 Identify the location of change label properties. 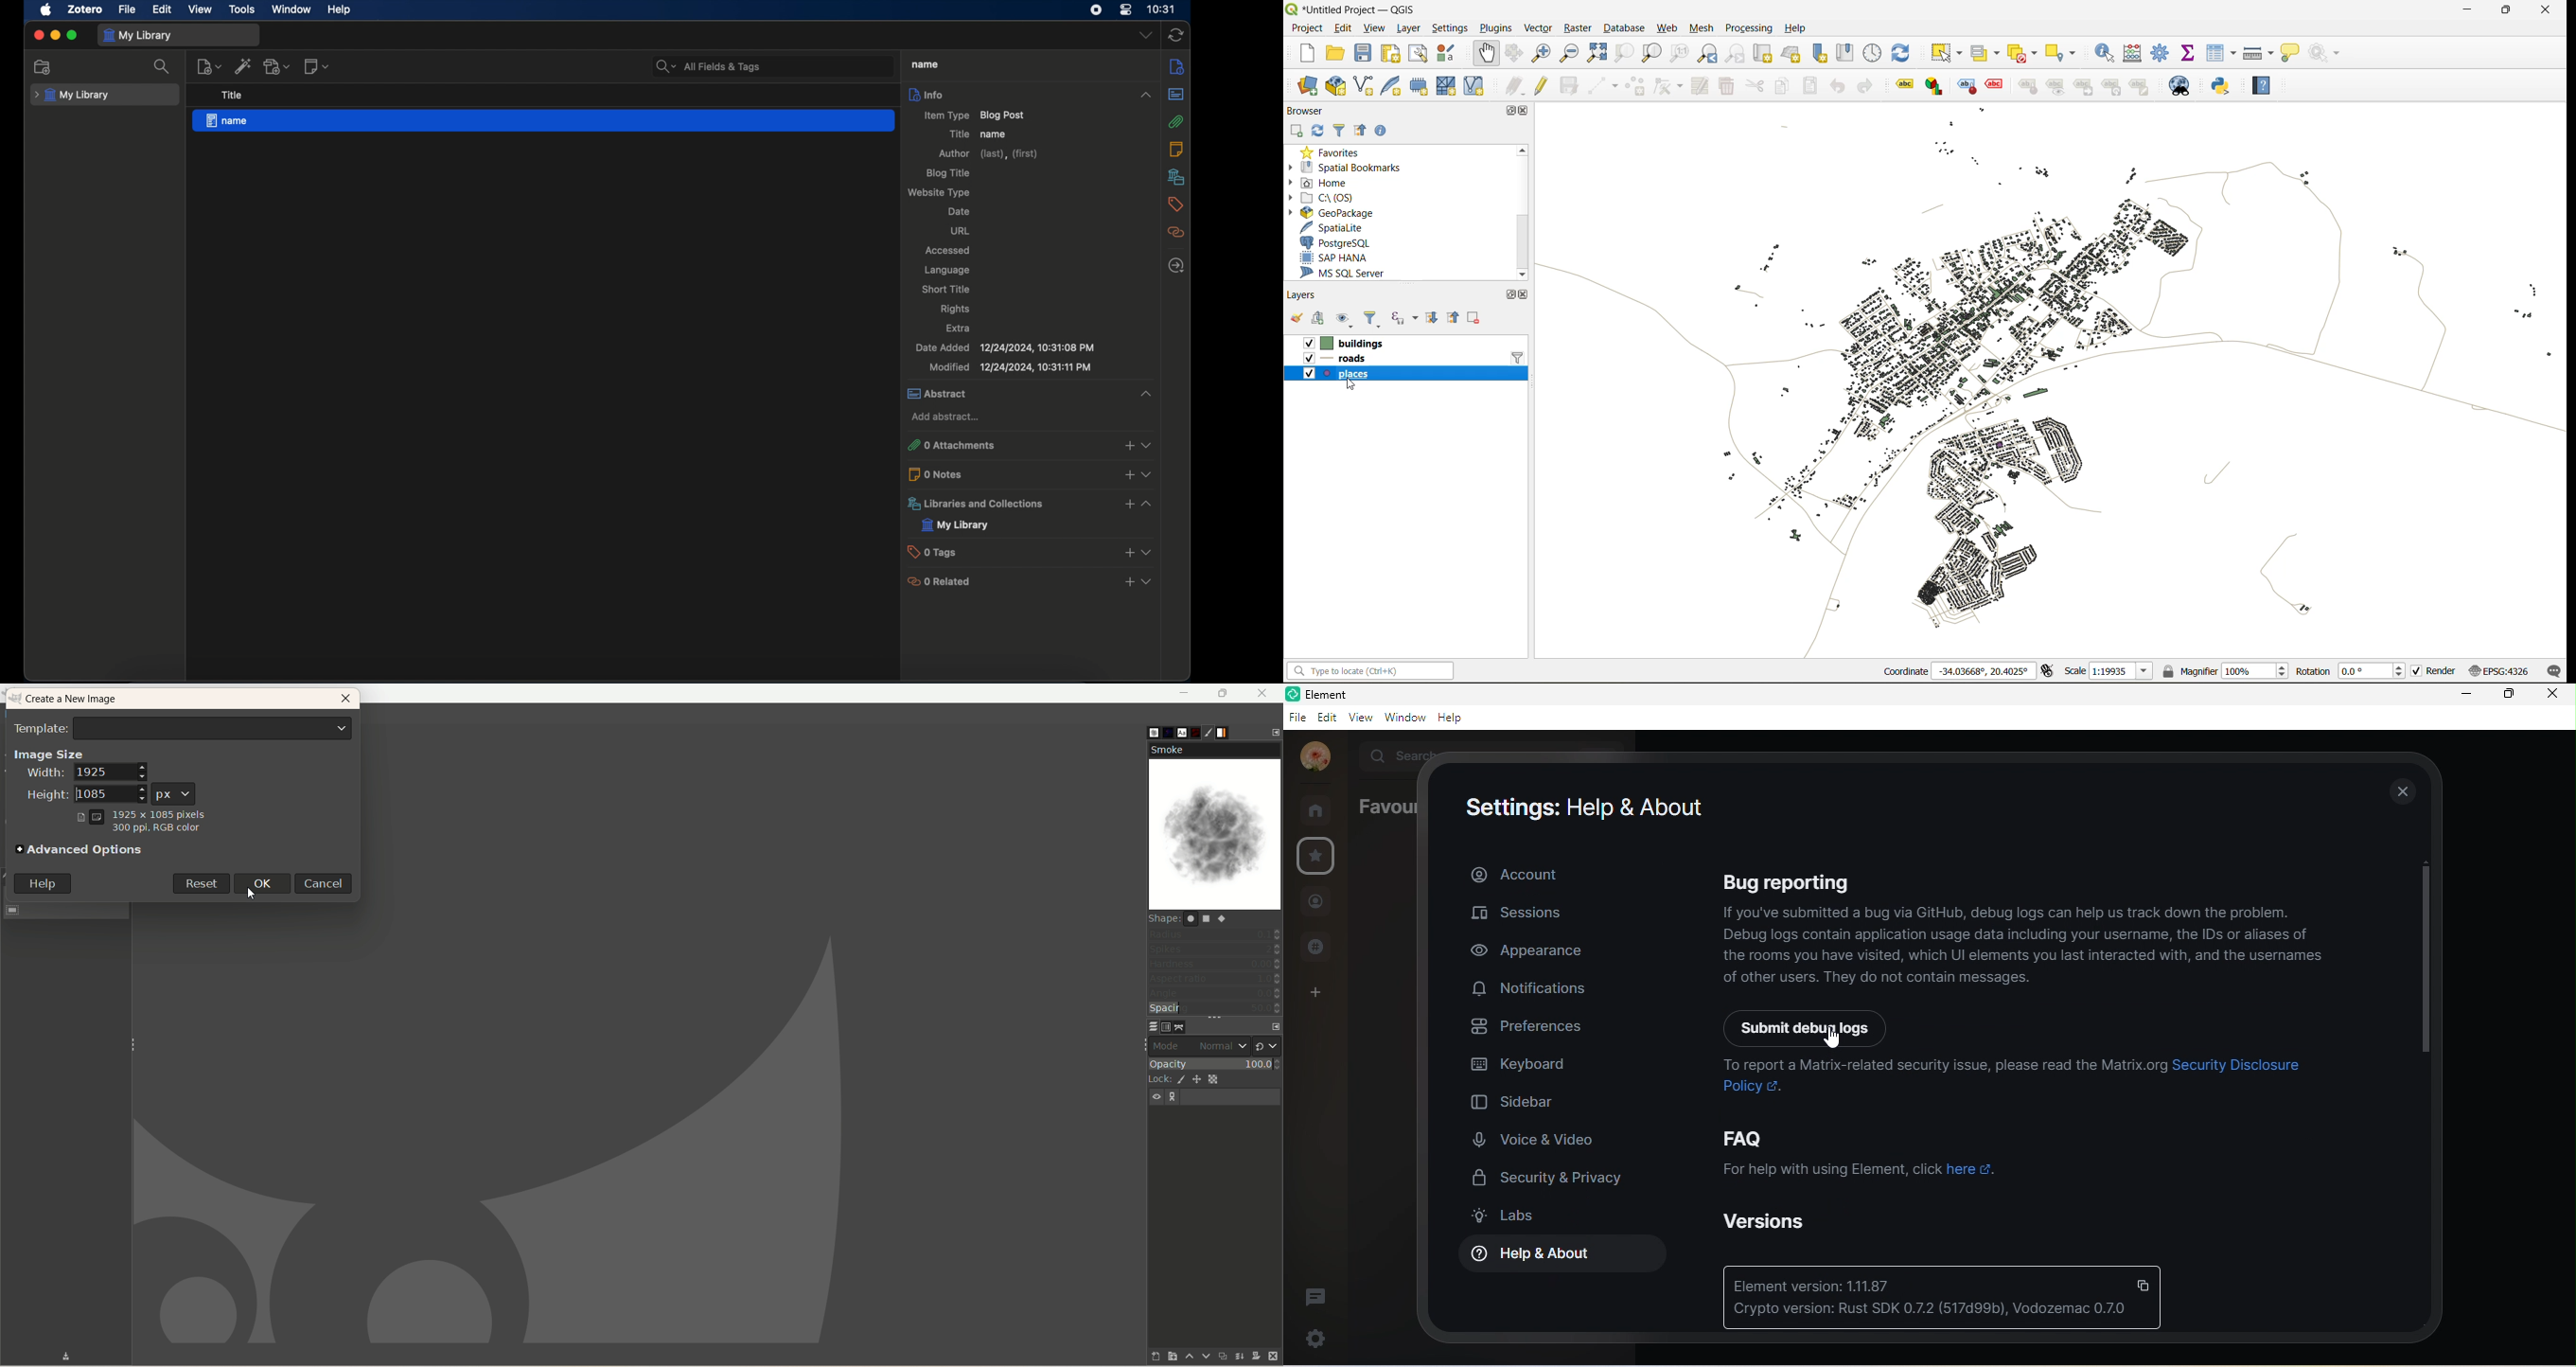
(2144, 86).